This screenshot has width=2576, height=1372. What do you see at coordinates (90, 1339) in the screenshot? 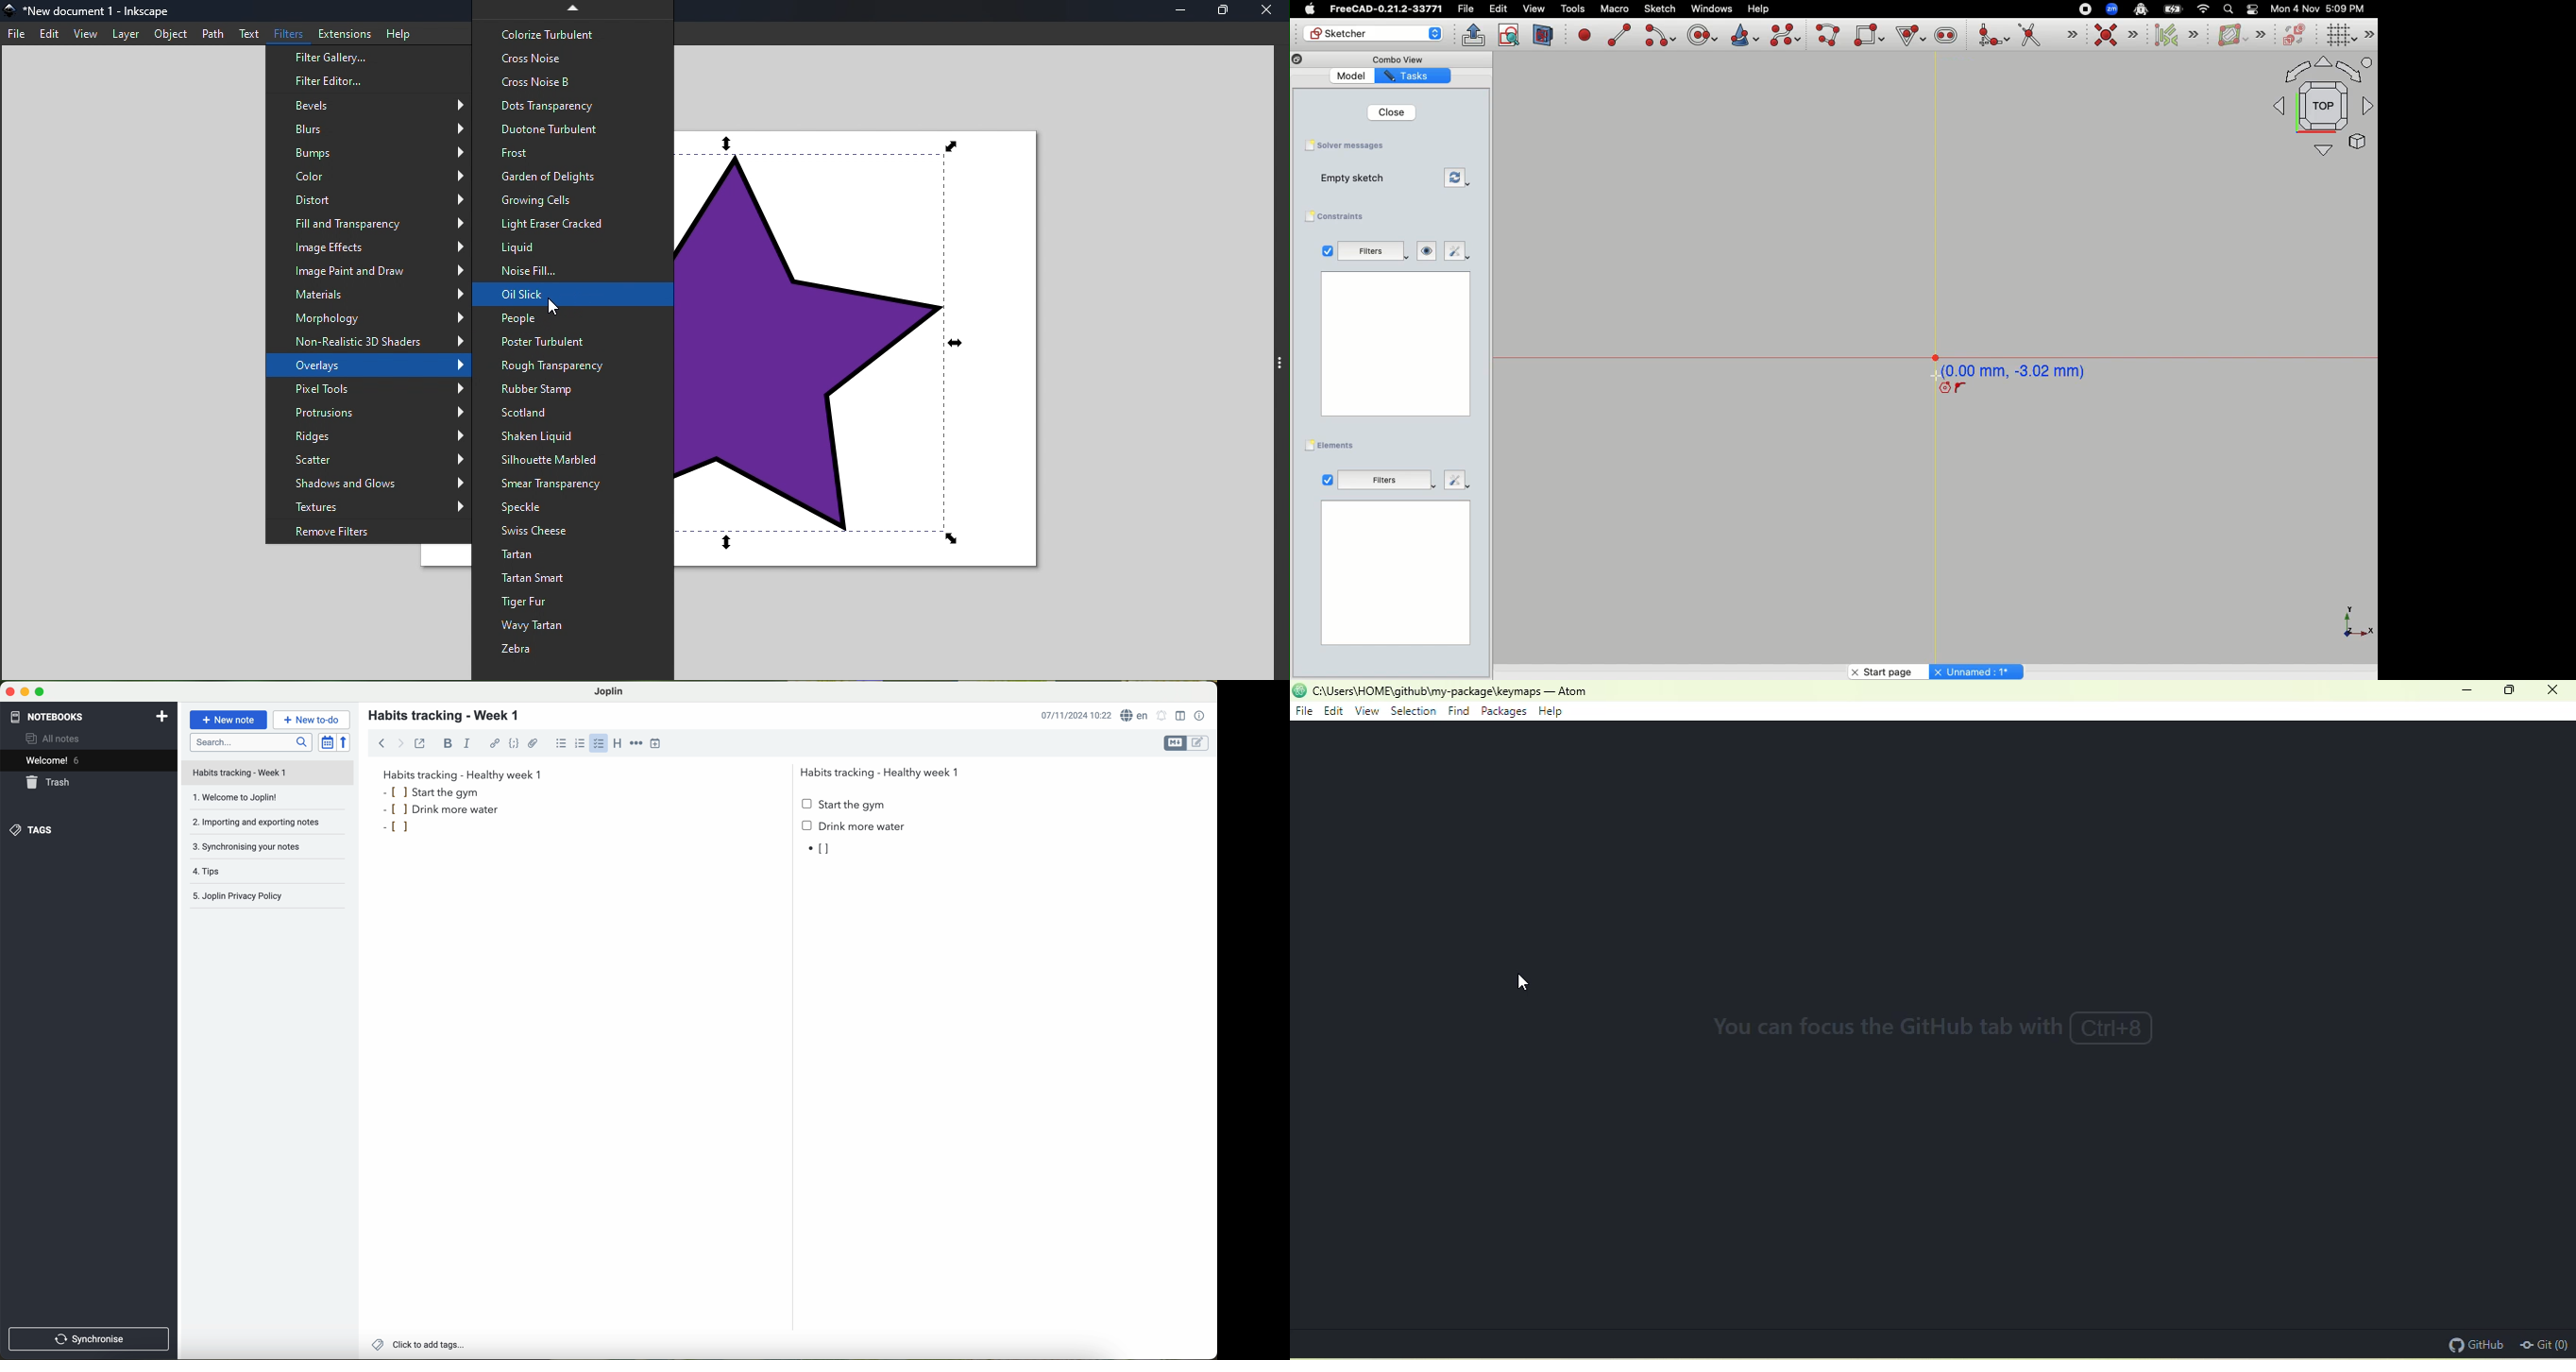
I see `synchronise button` at bounding box center [90, 1339].